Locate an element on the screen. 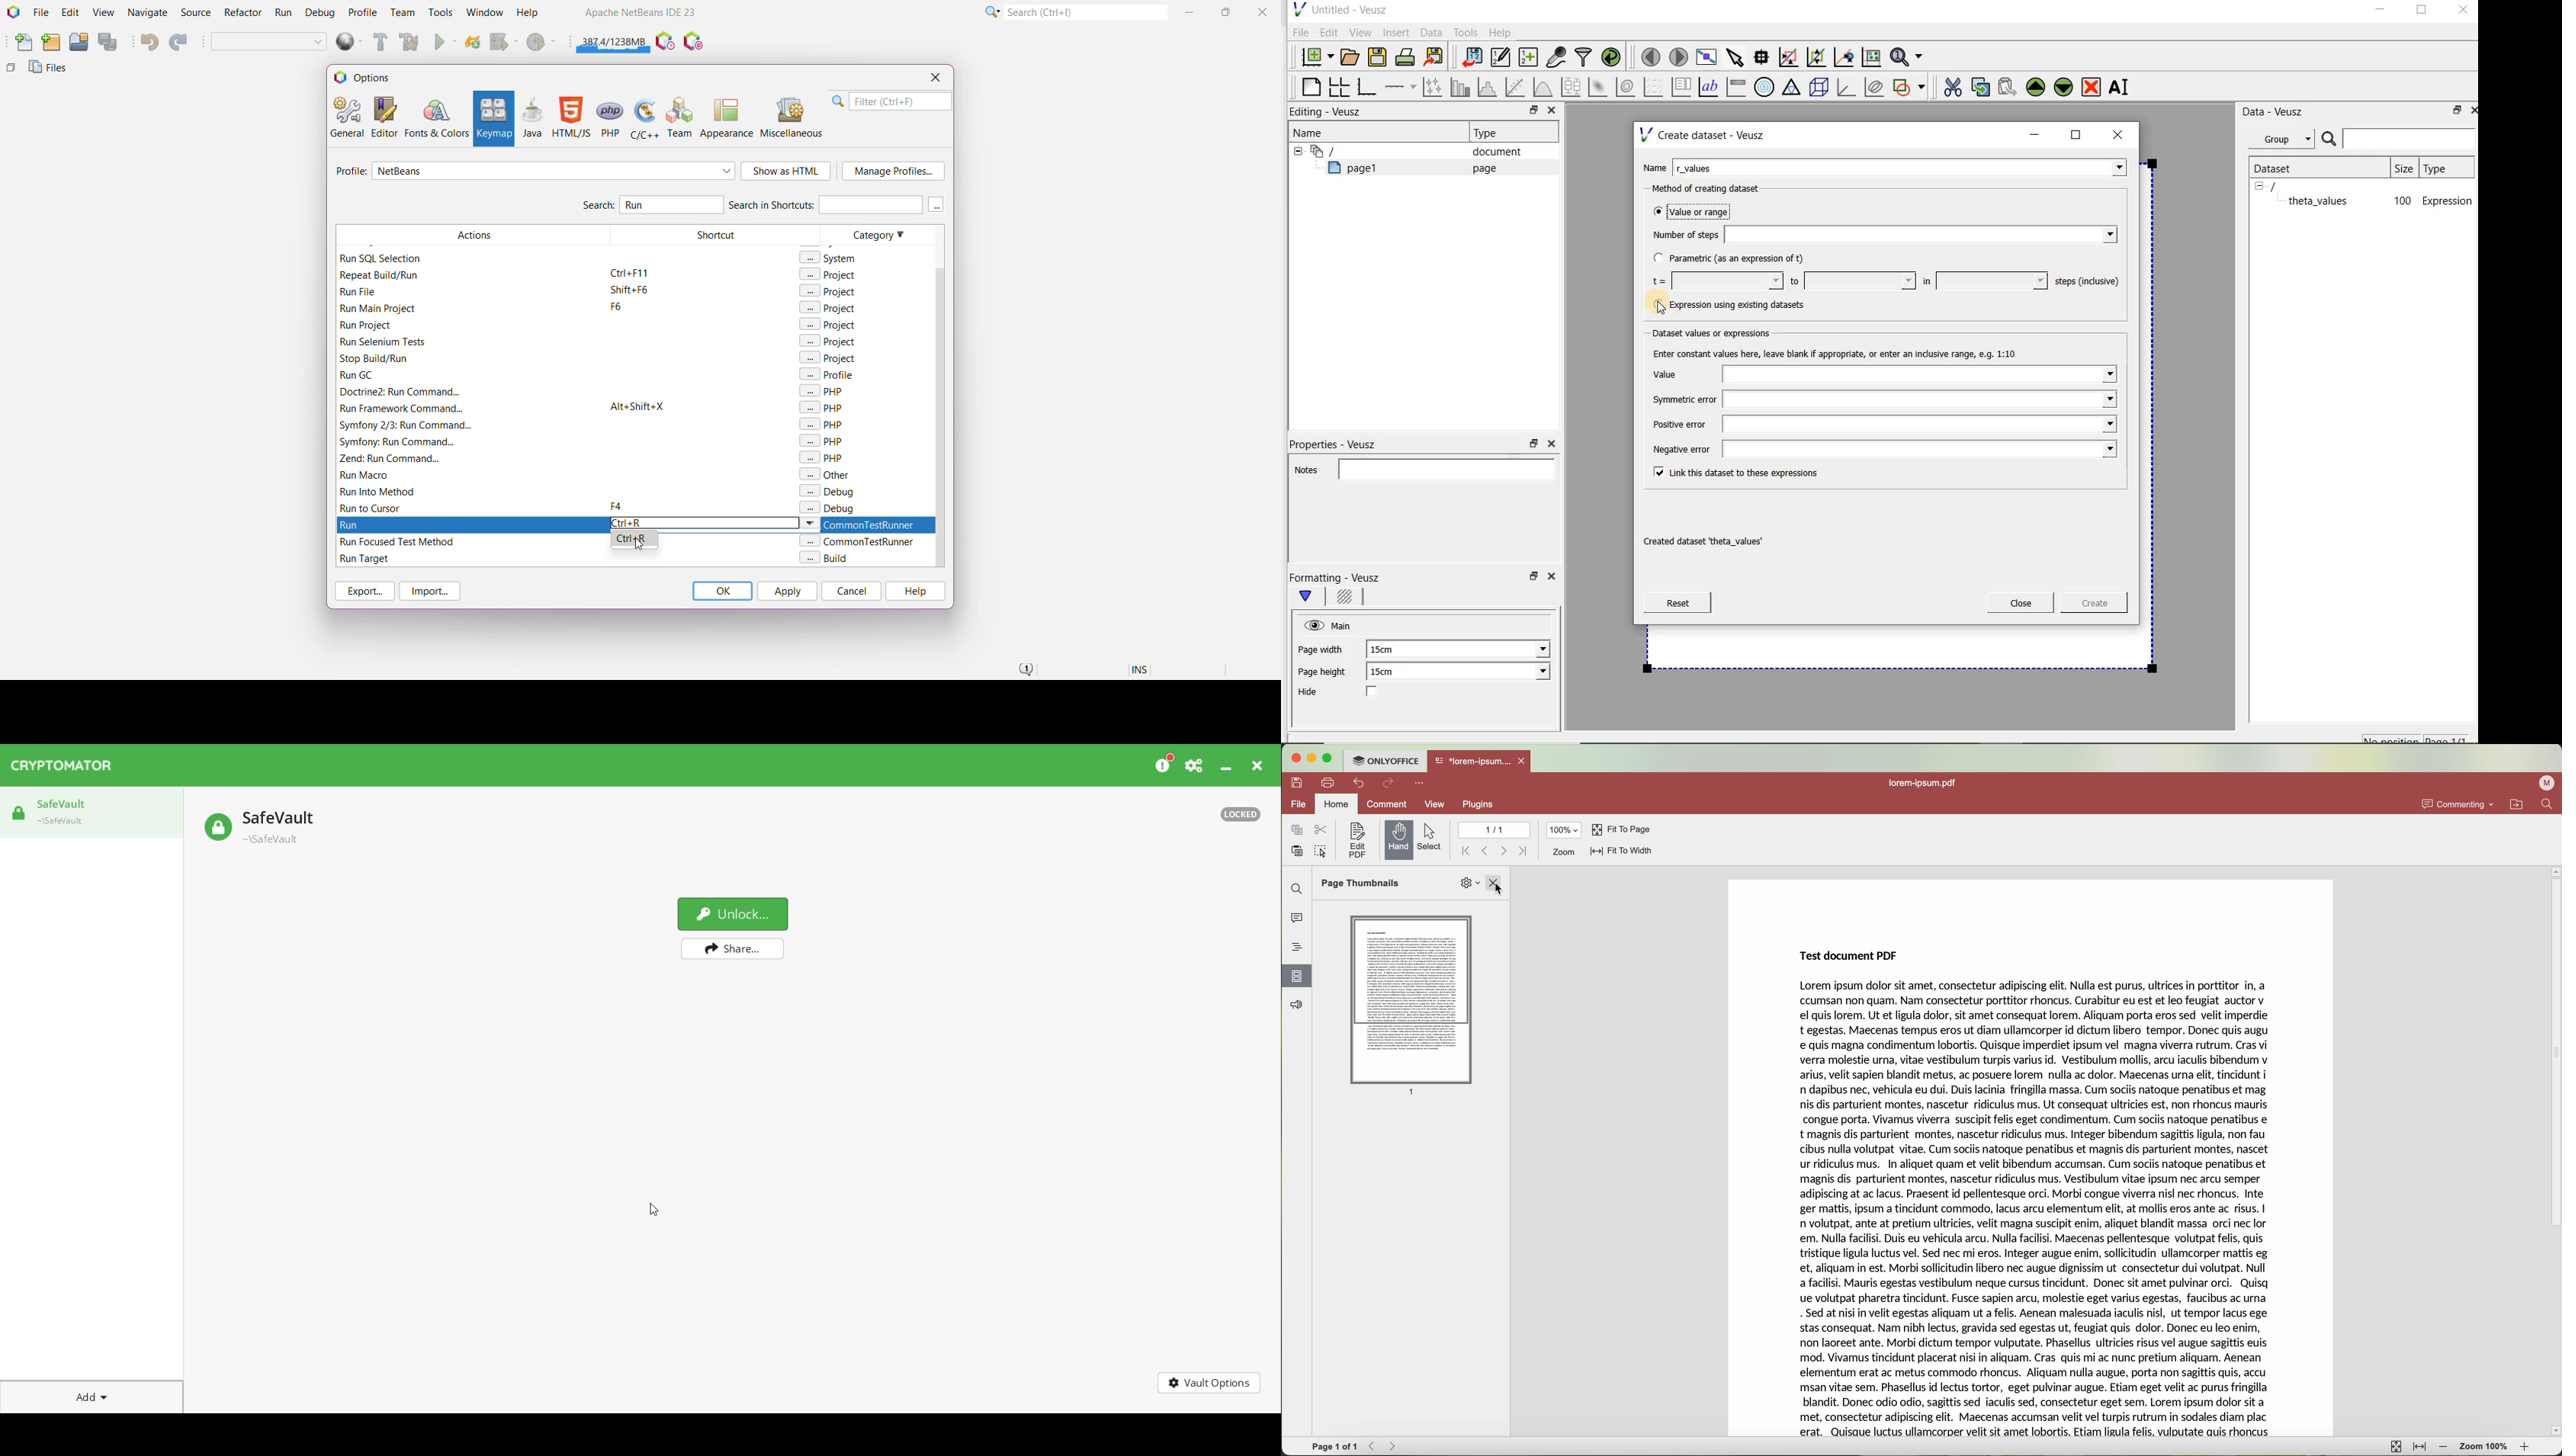 This screenshot has width=2576, height=1456. restore down is located at coordinates (1530, 112).